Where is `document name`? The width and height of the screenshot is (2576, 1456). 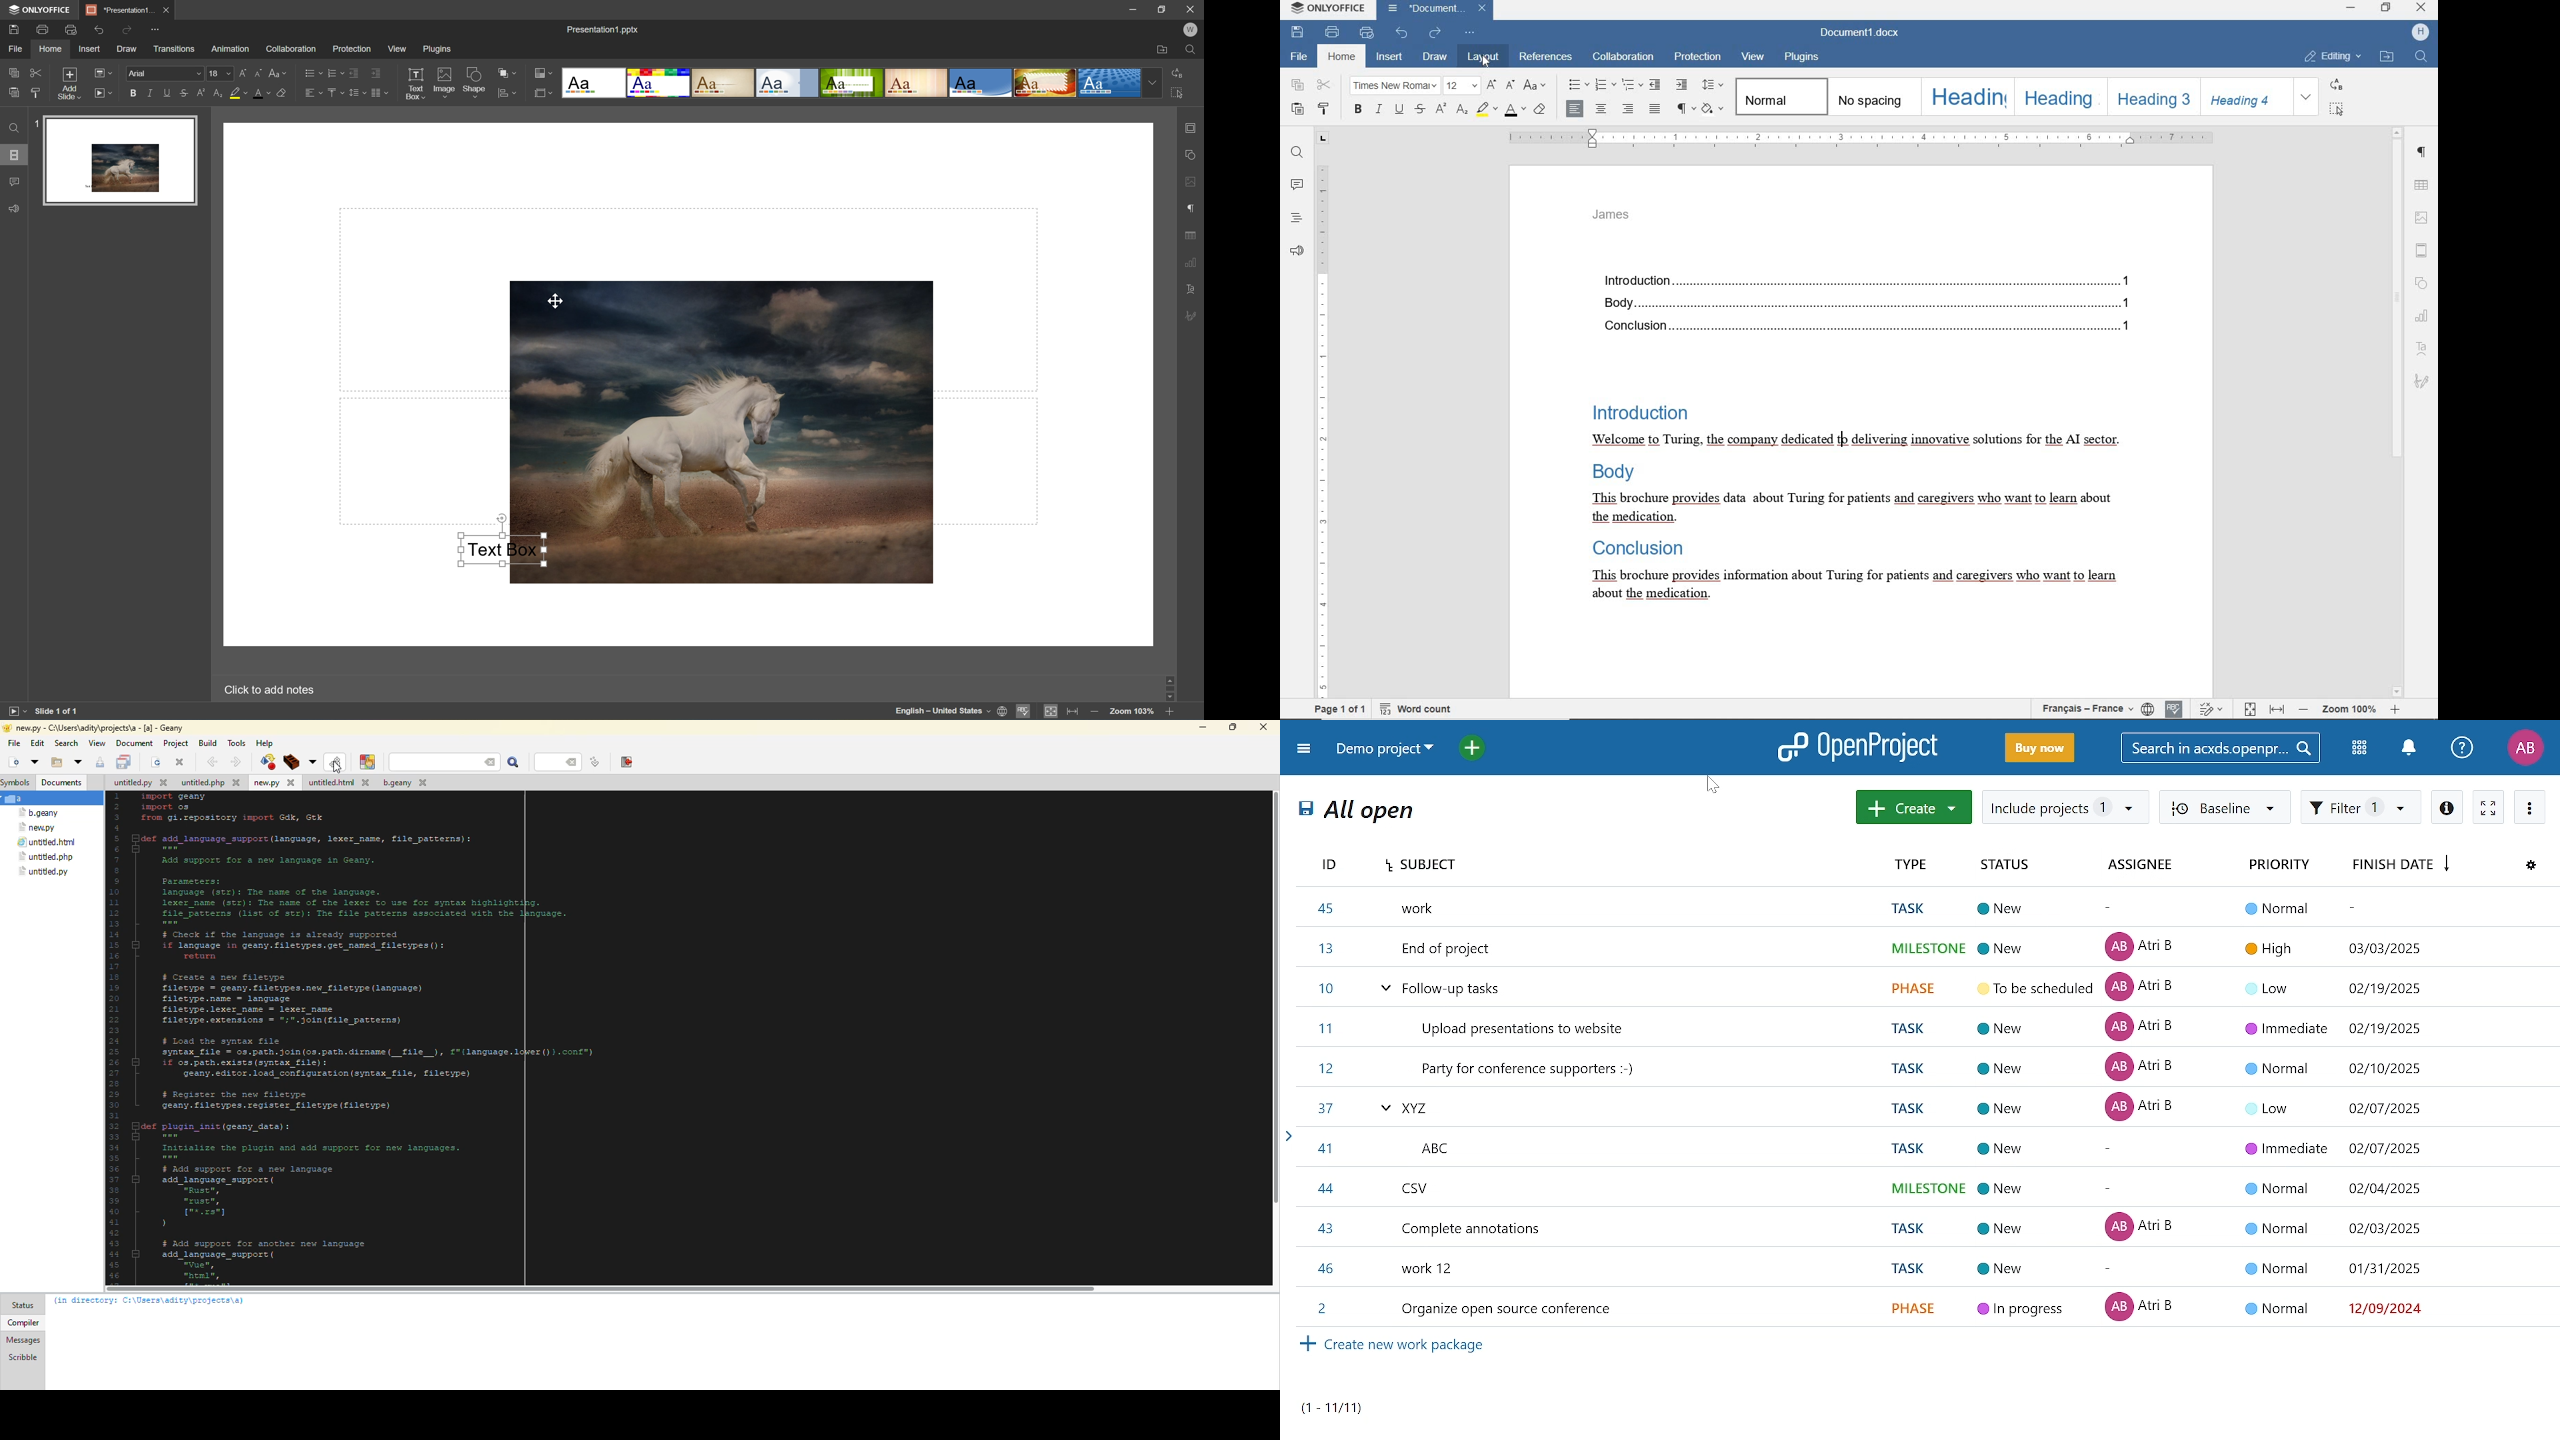
document name is located at coordinates (1861, 34).